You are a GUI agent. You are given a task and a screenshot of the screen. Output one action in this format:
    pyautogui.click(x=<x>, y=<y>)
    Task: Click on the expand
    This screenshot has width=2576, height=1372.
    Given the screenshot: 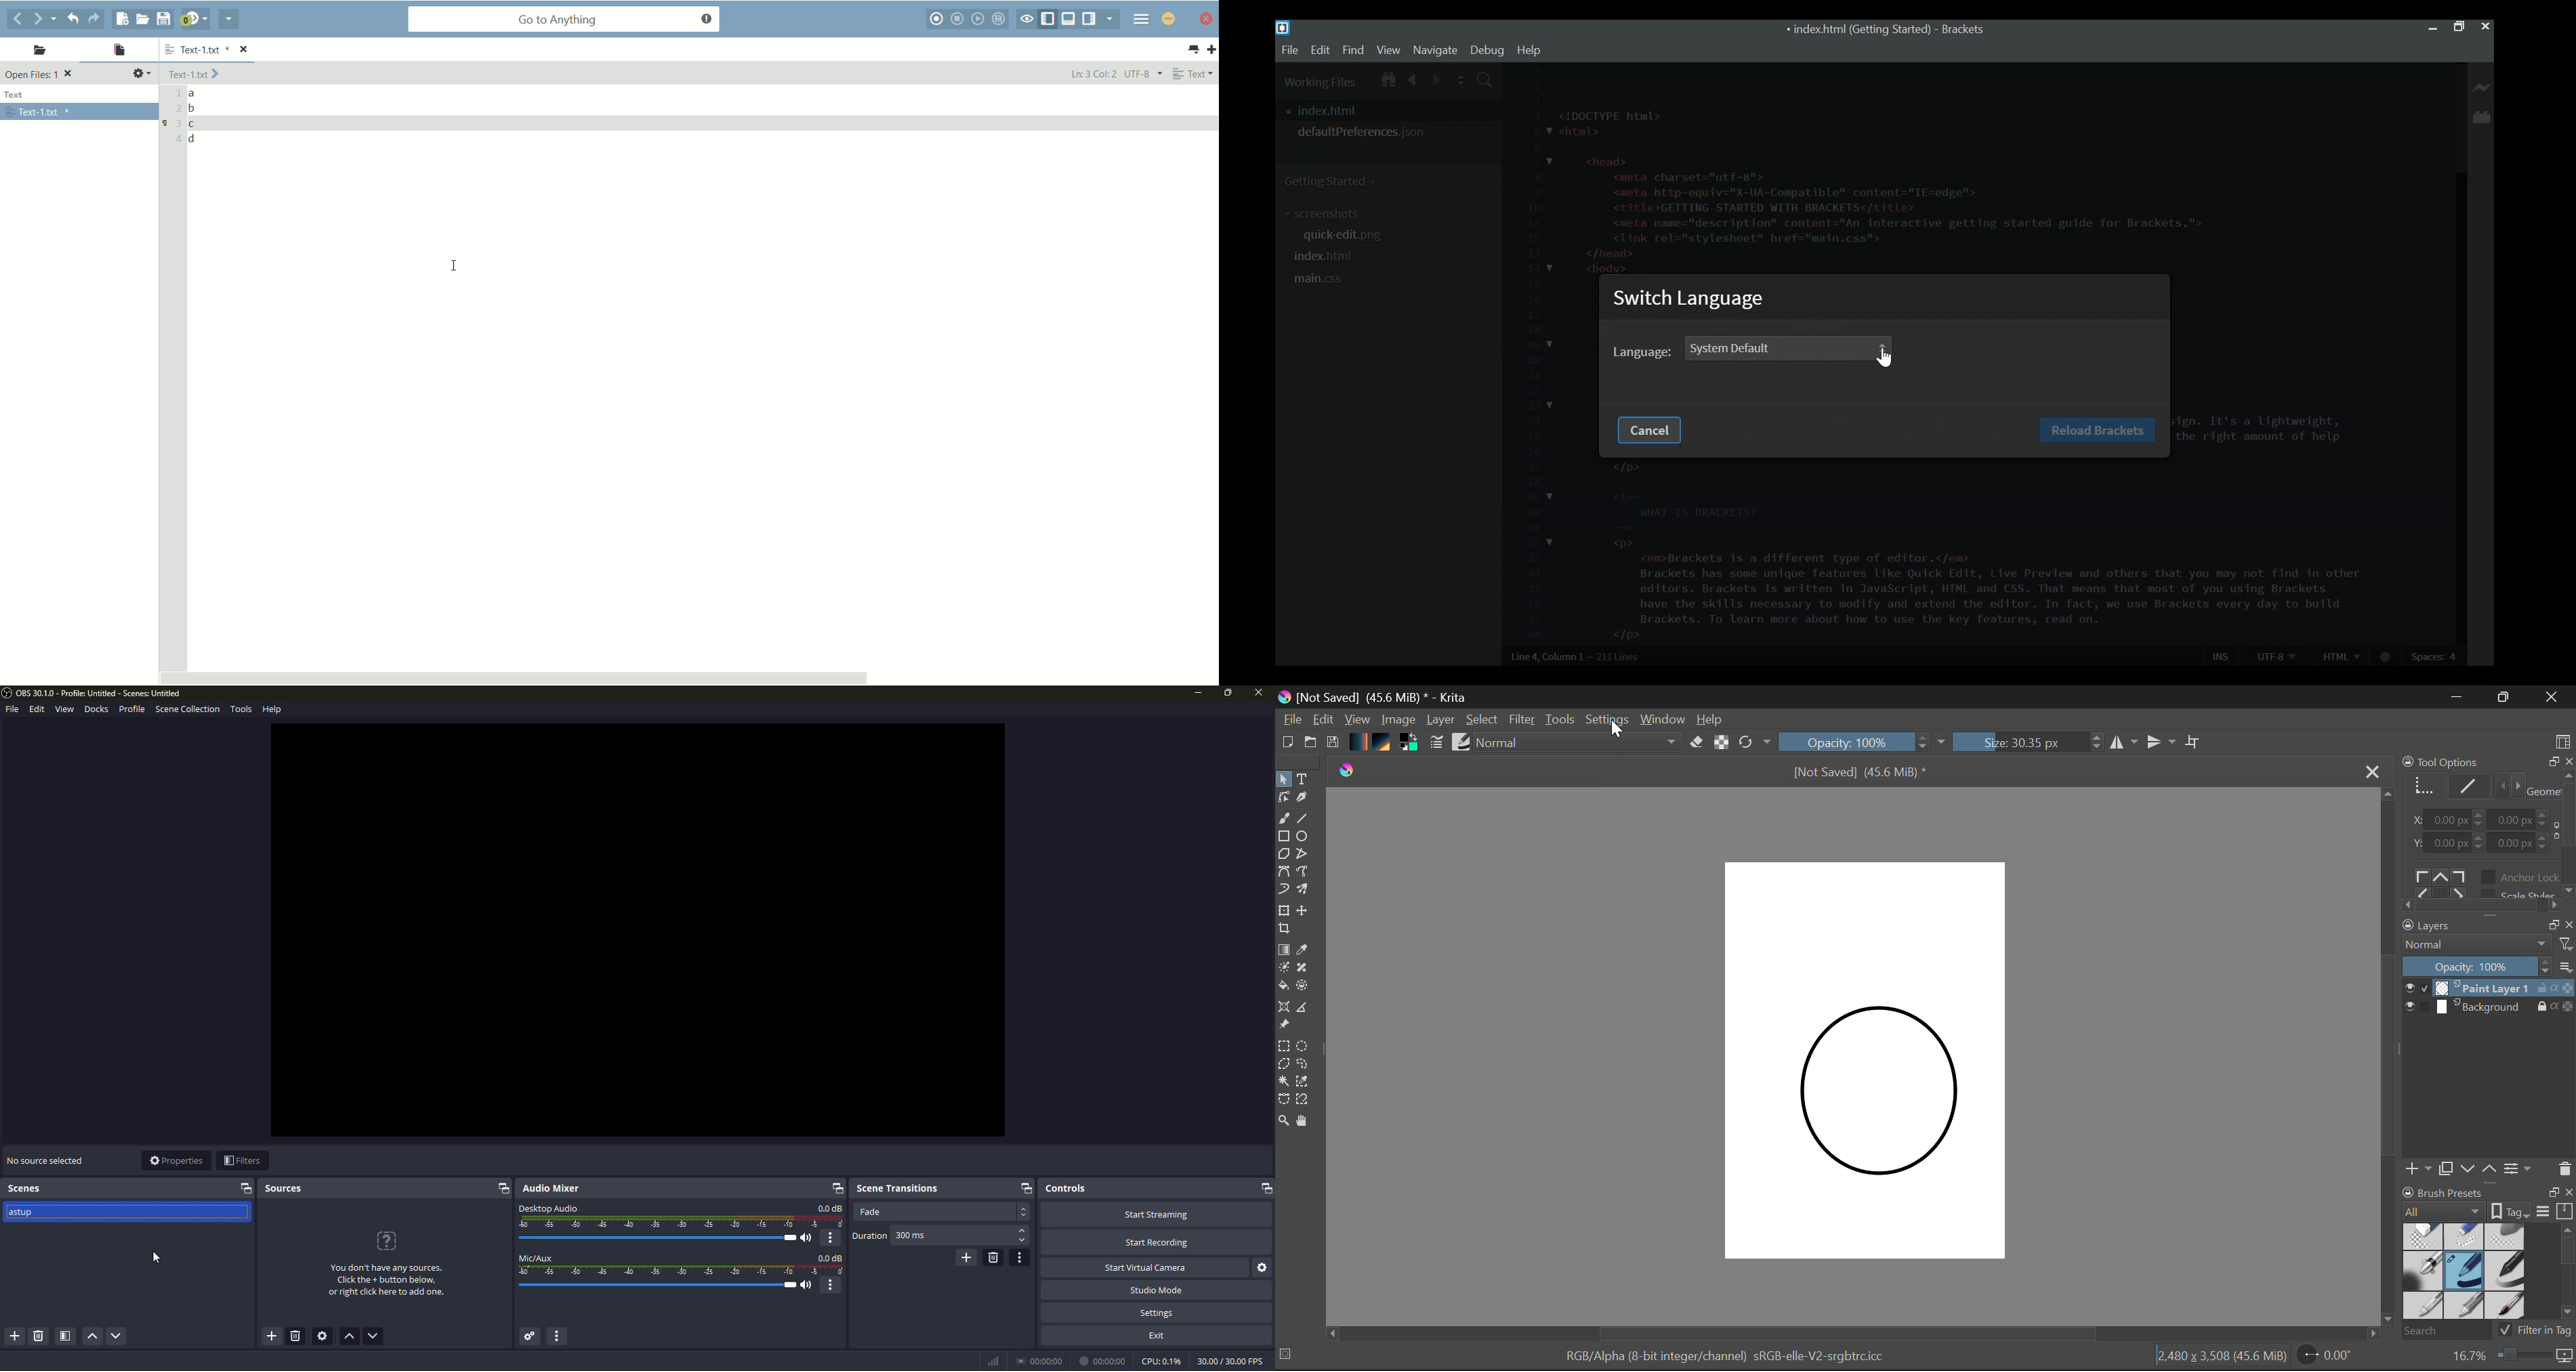 What is the action you would take?
    pyautogui.click(x=246, y=1188)
    